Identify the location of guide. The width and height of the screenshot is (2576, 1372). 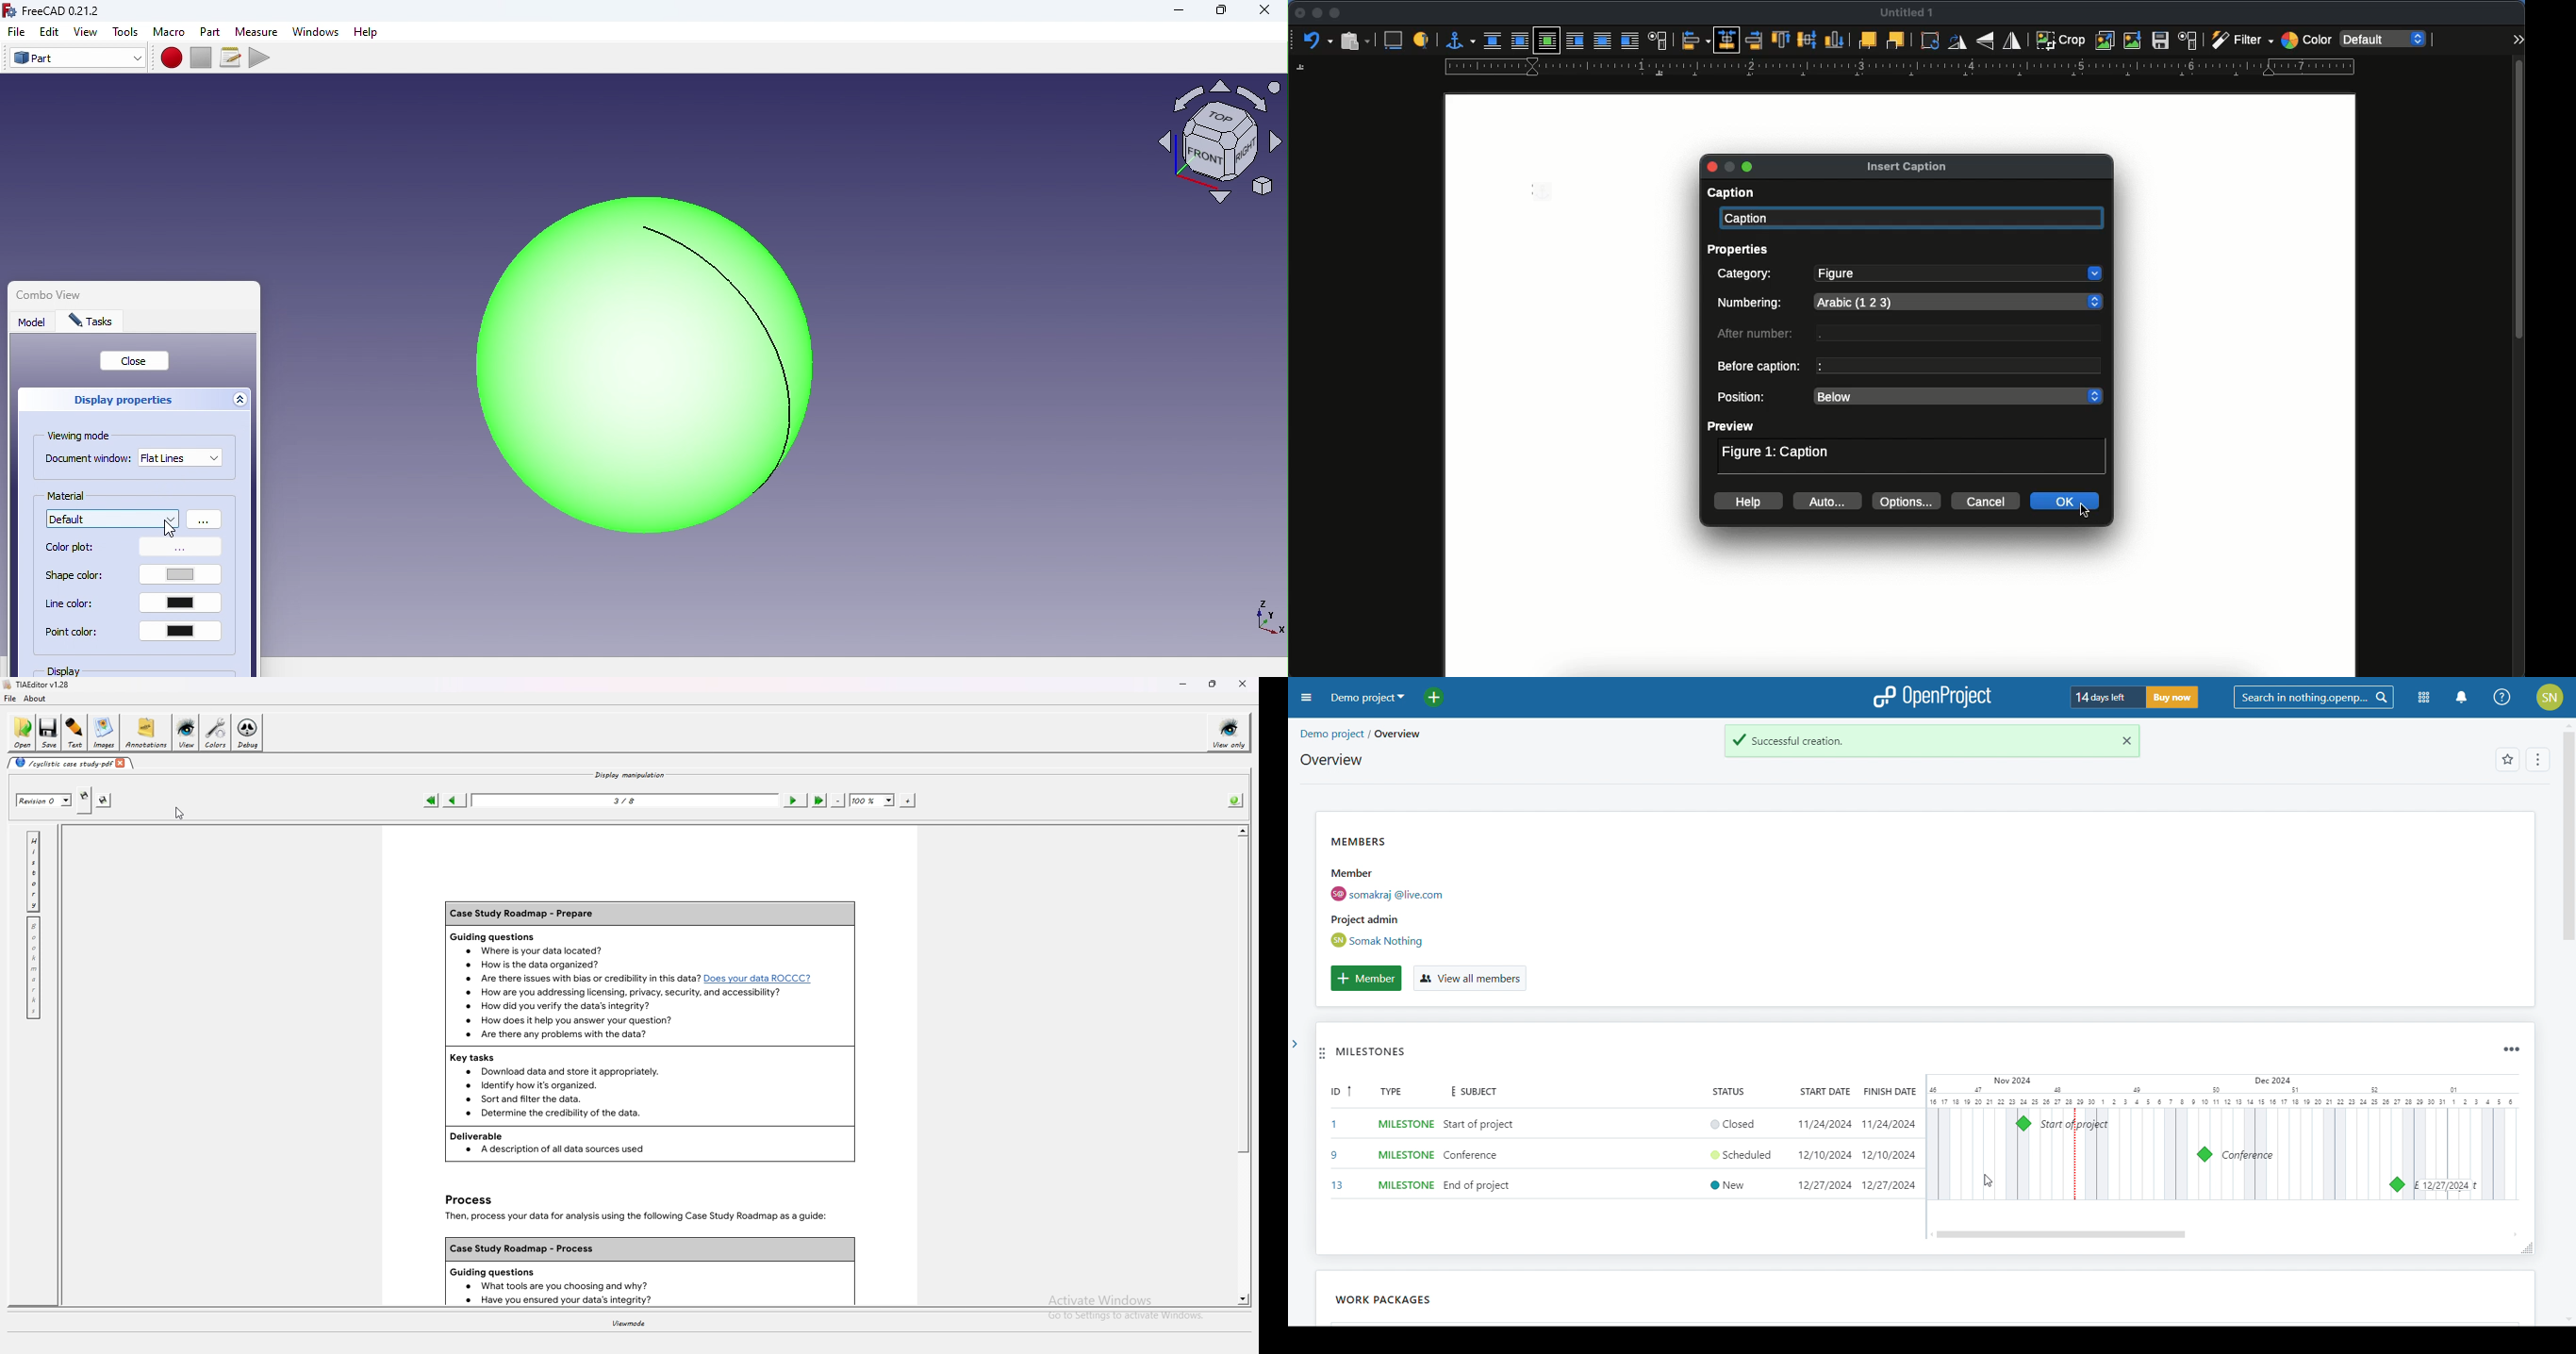
(1901, 67).